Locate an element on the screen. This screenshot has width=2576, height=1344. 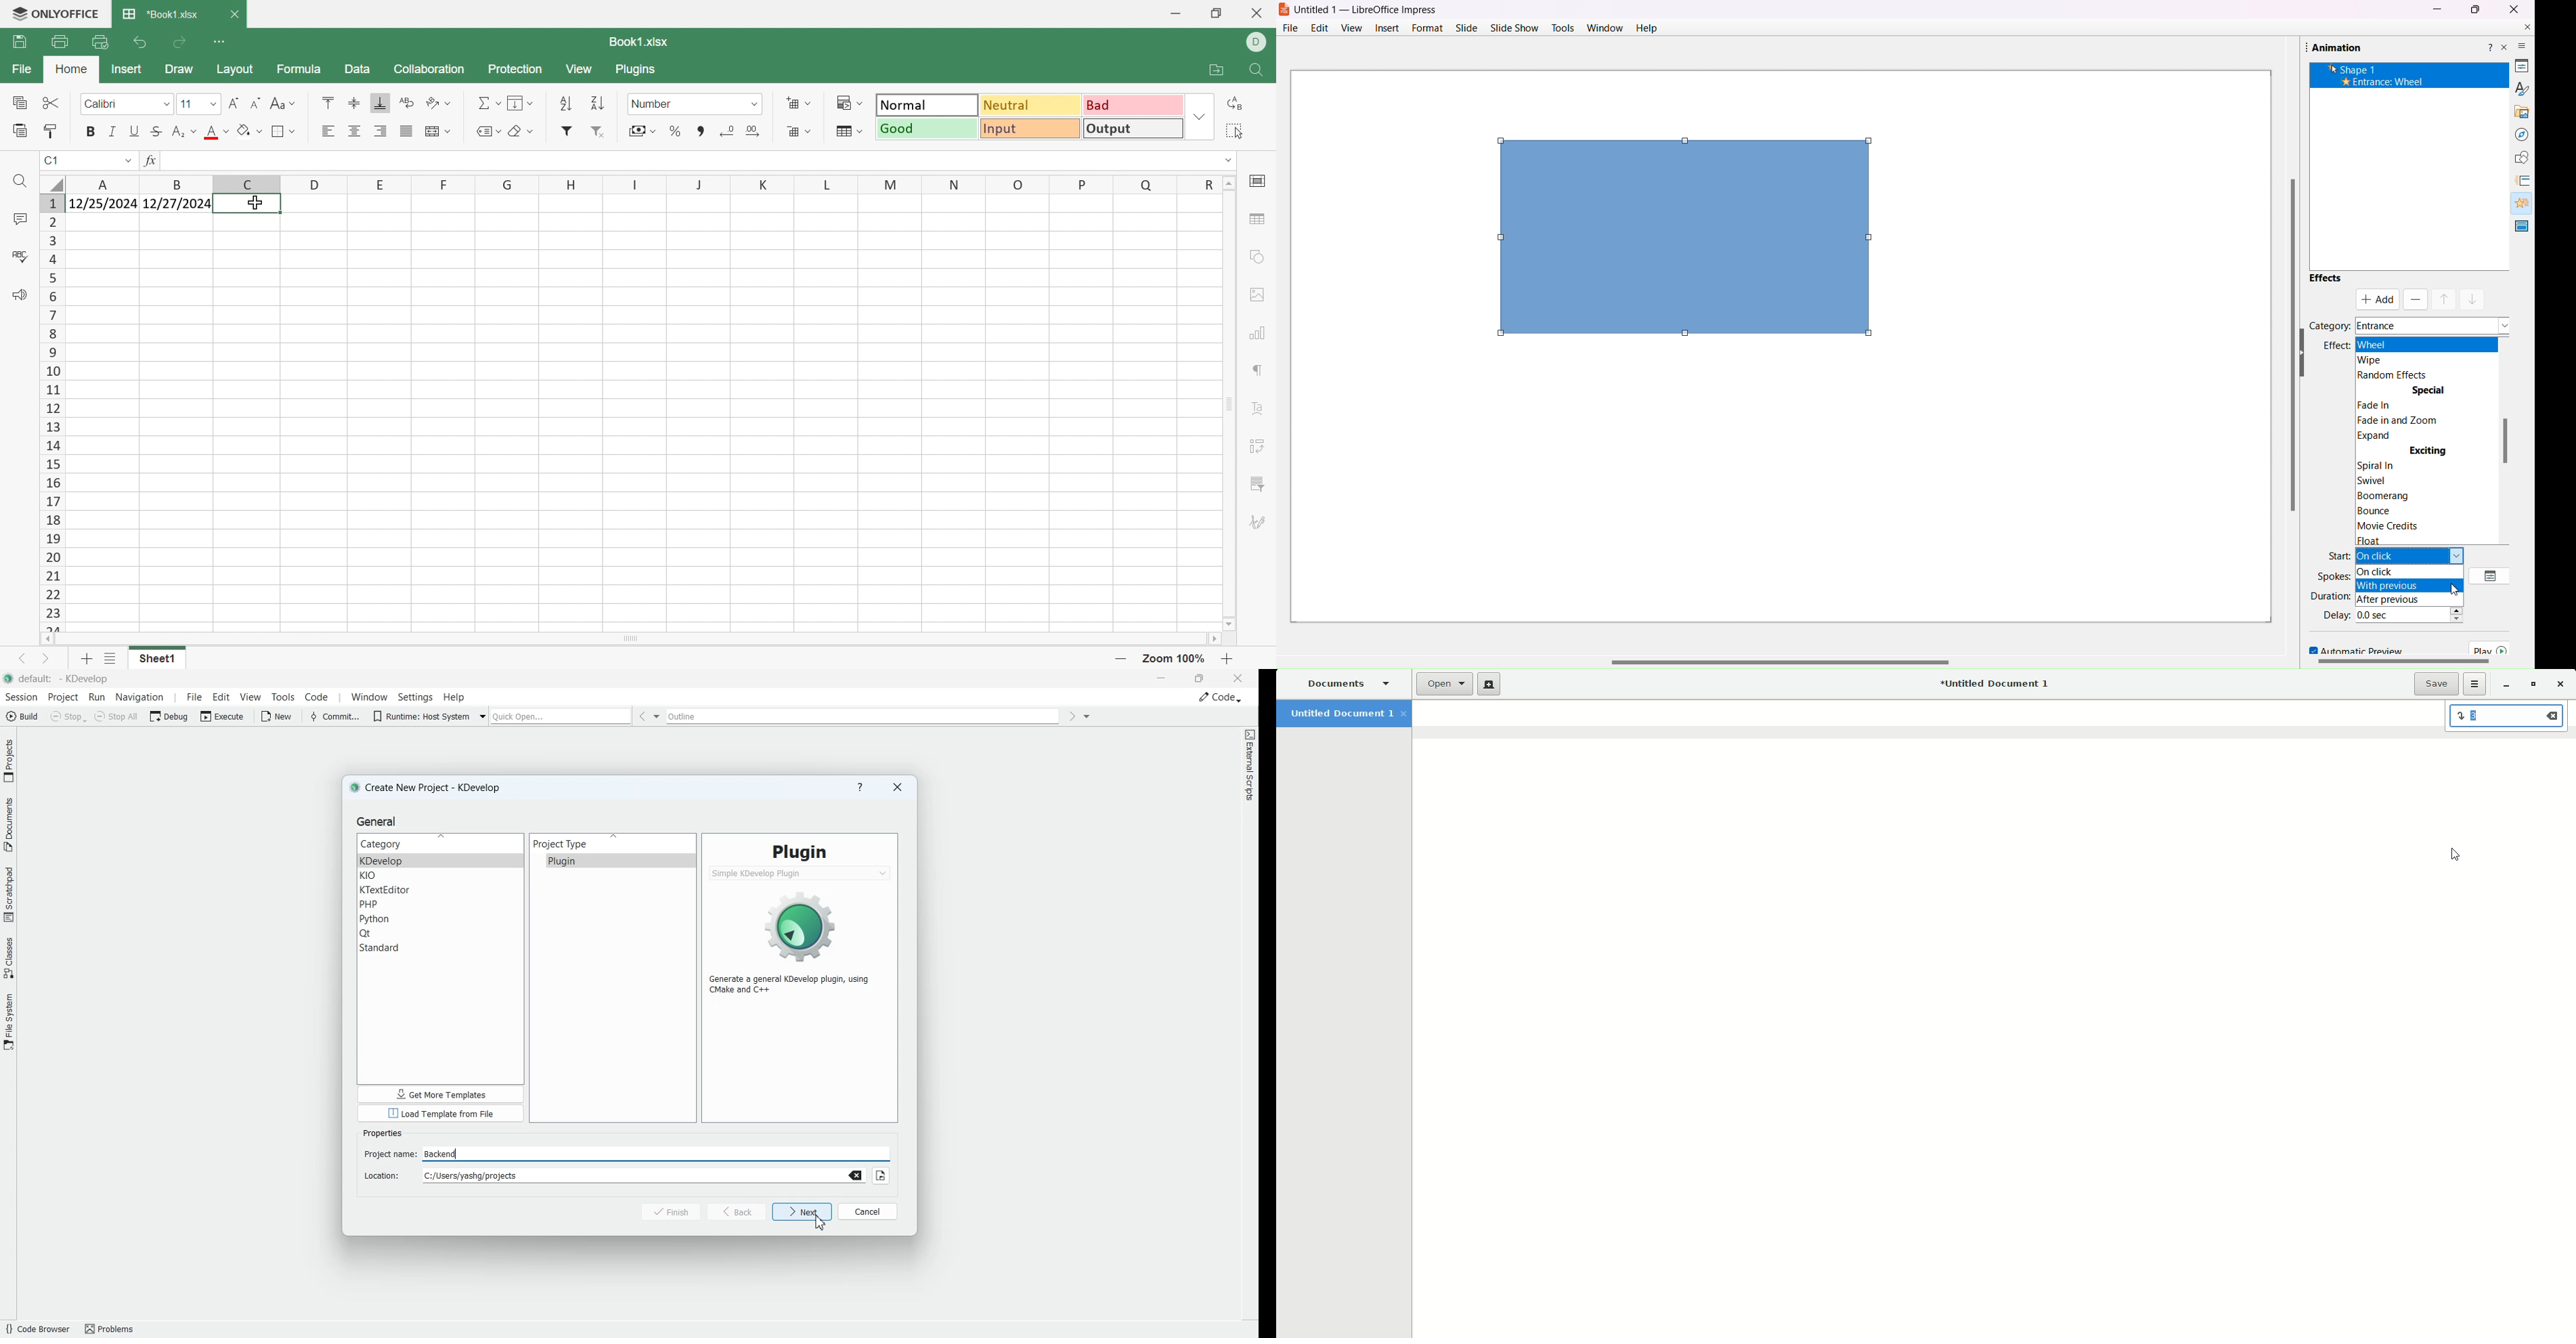
12/27/2024 is located at coordinates (179, 205).